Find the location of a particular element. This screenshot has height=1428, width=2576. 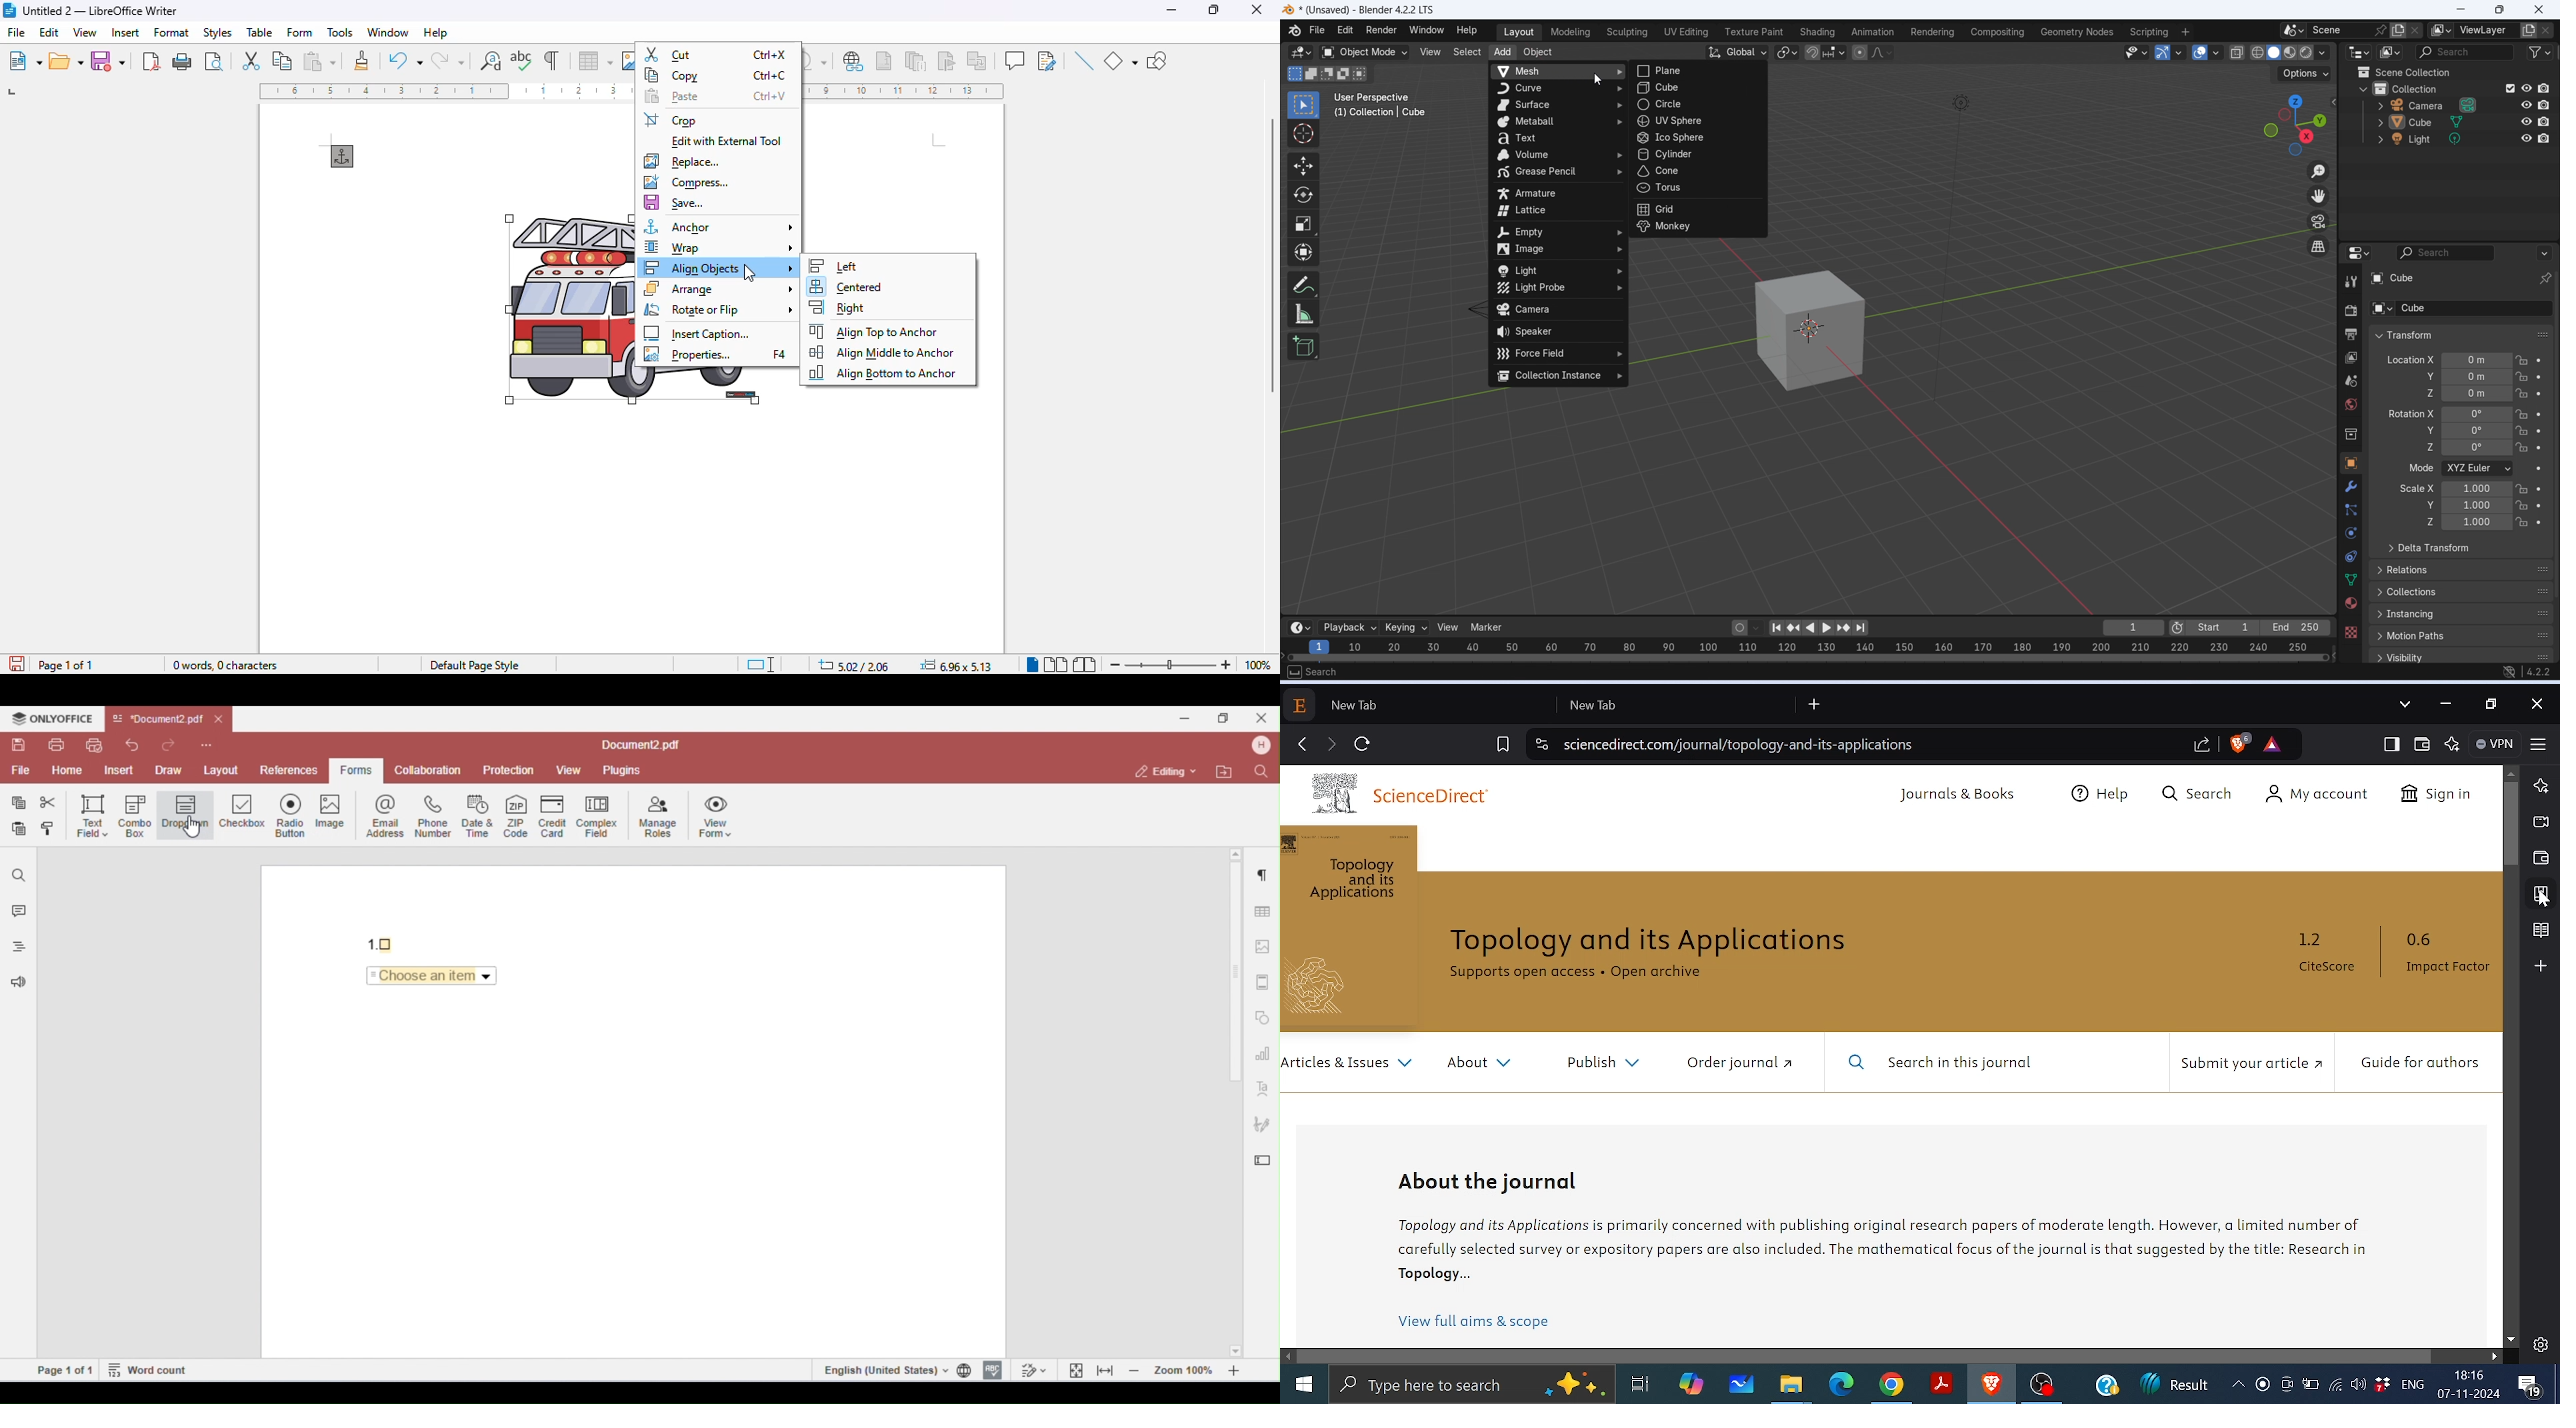

Search is located at coordinates (2194, 796).